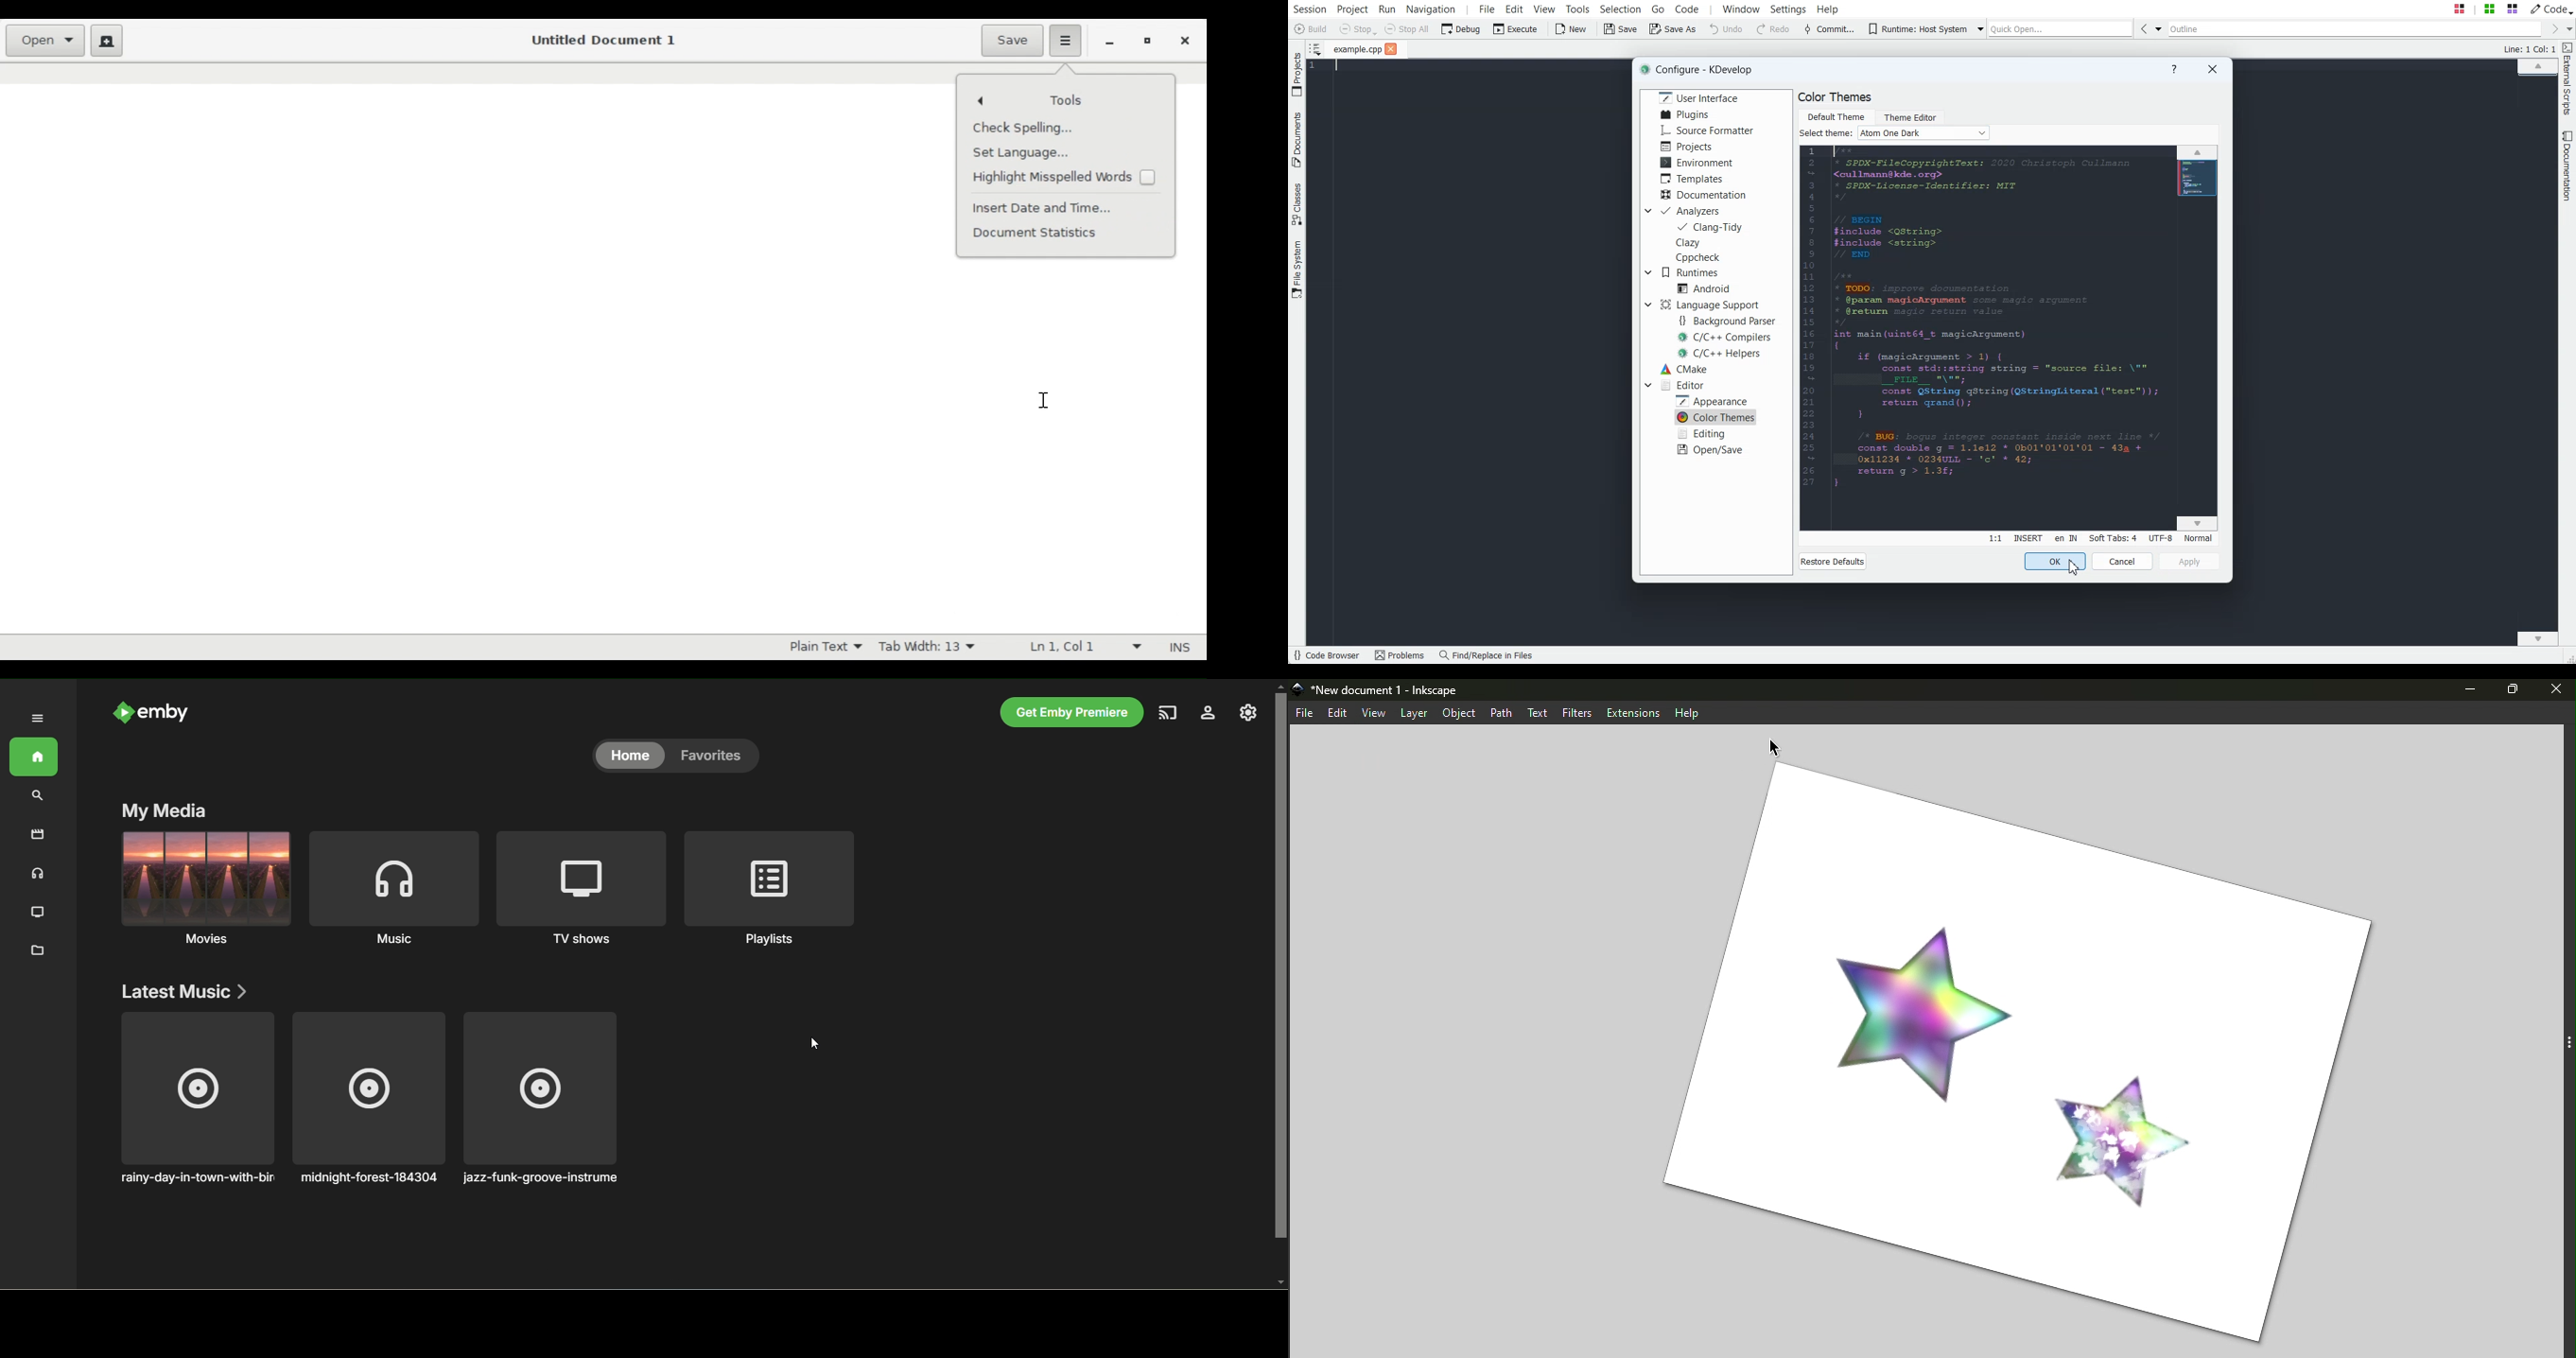 This screenshot has height=1372, width=2576. Describe the element at coordinates (39, 718) in the screenshot. I see `expand` at that location.